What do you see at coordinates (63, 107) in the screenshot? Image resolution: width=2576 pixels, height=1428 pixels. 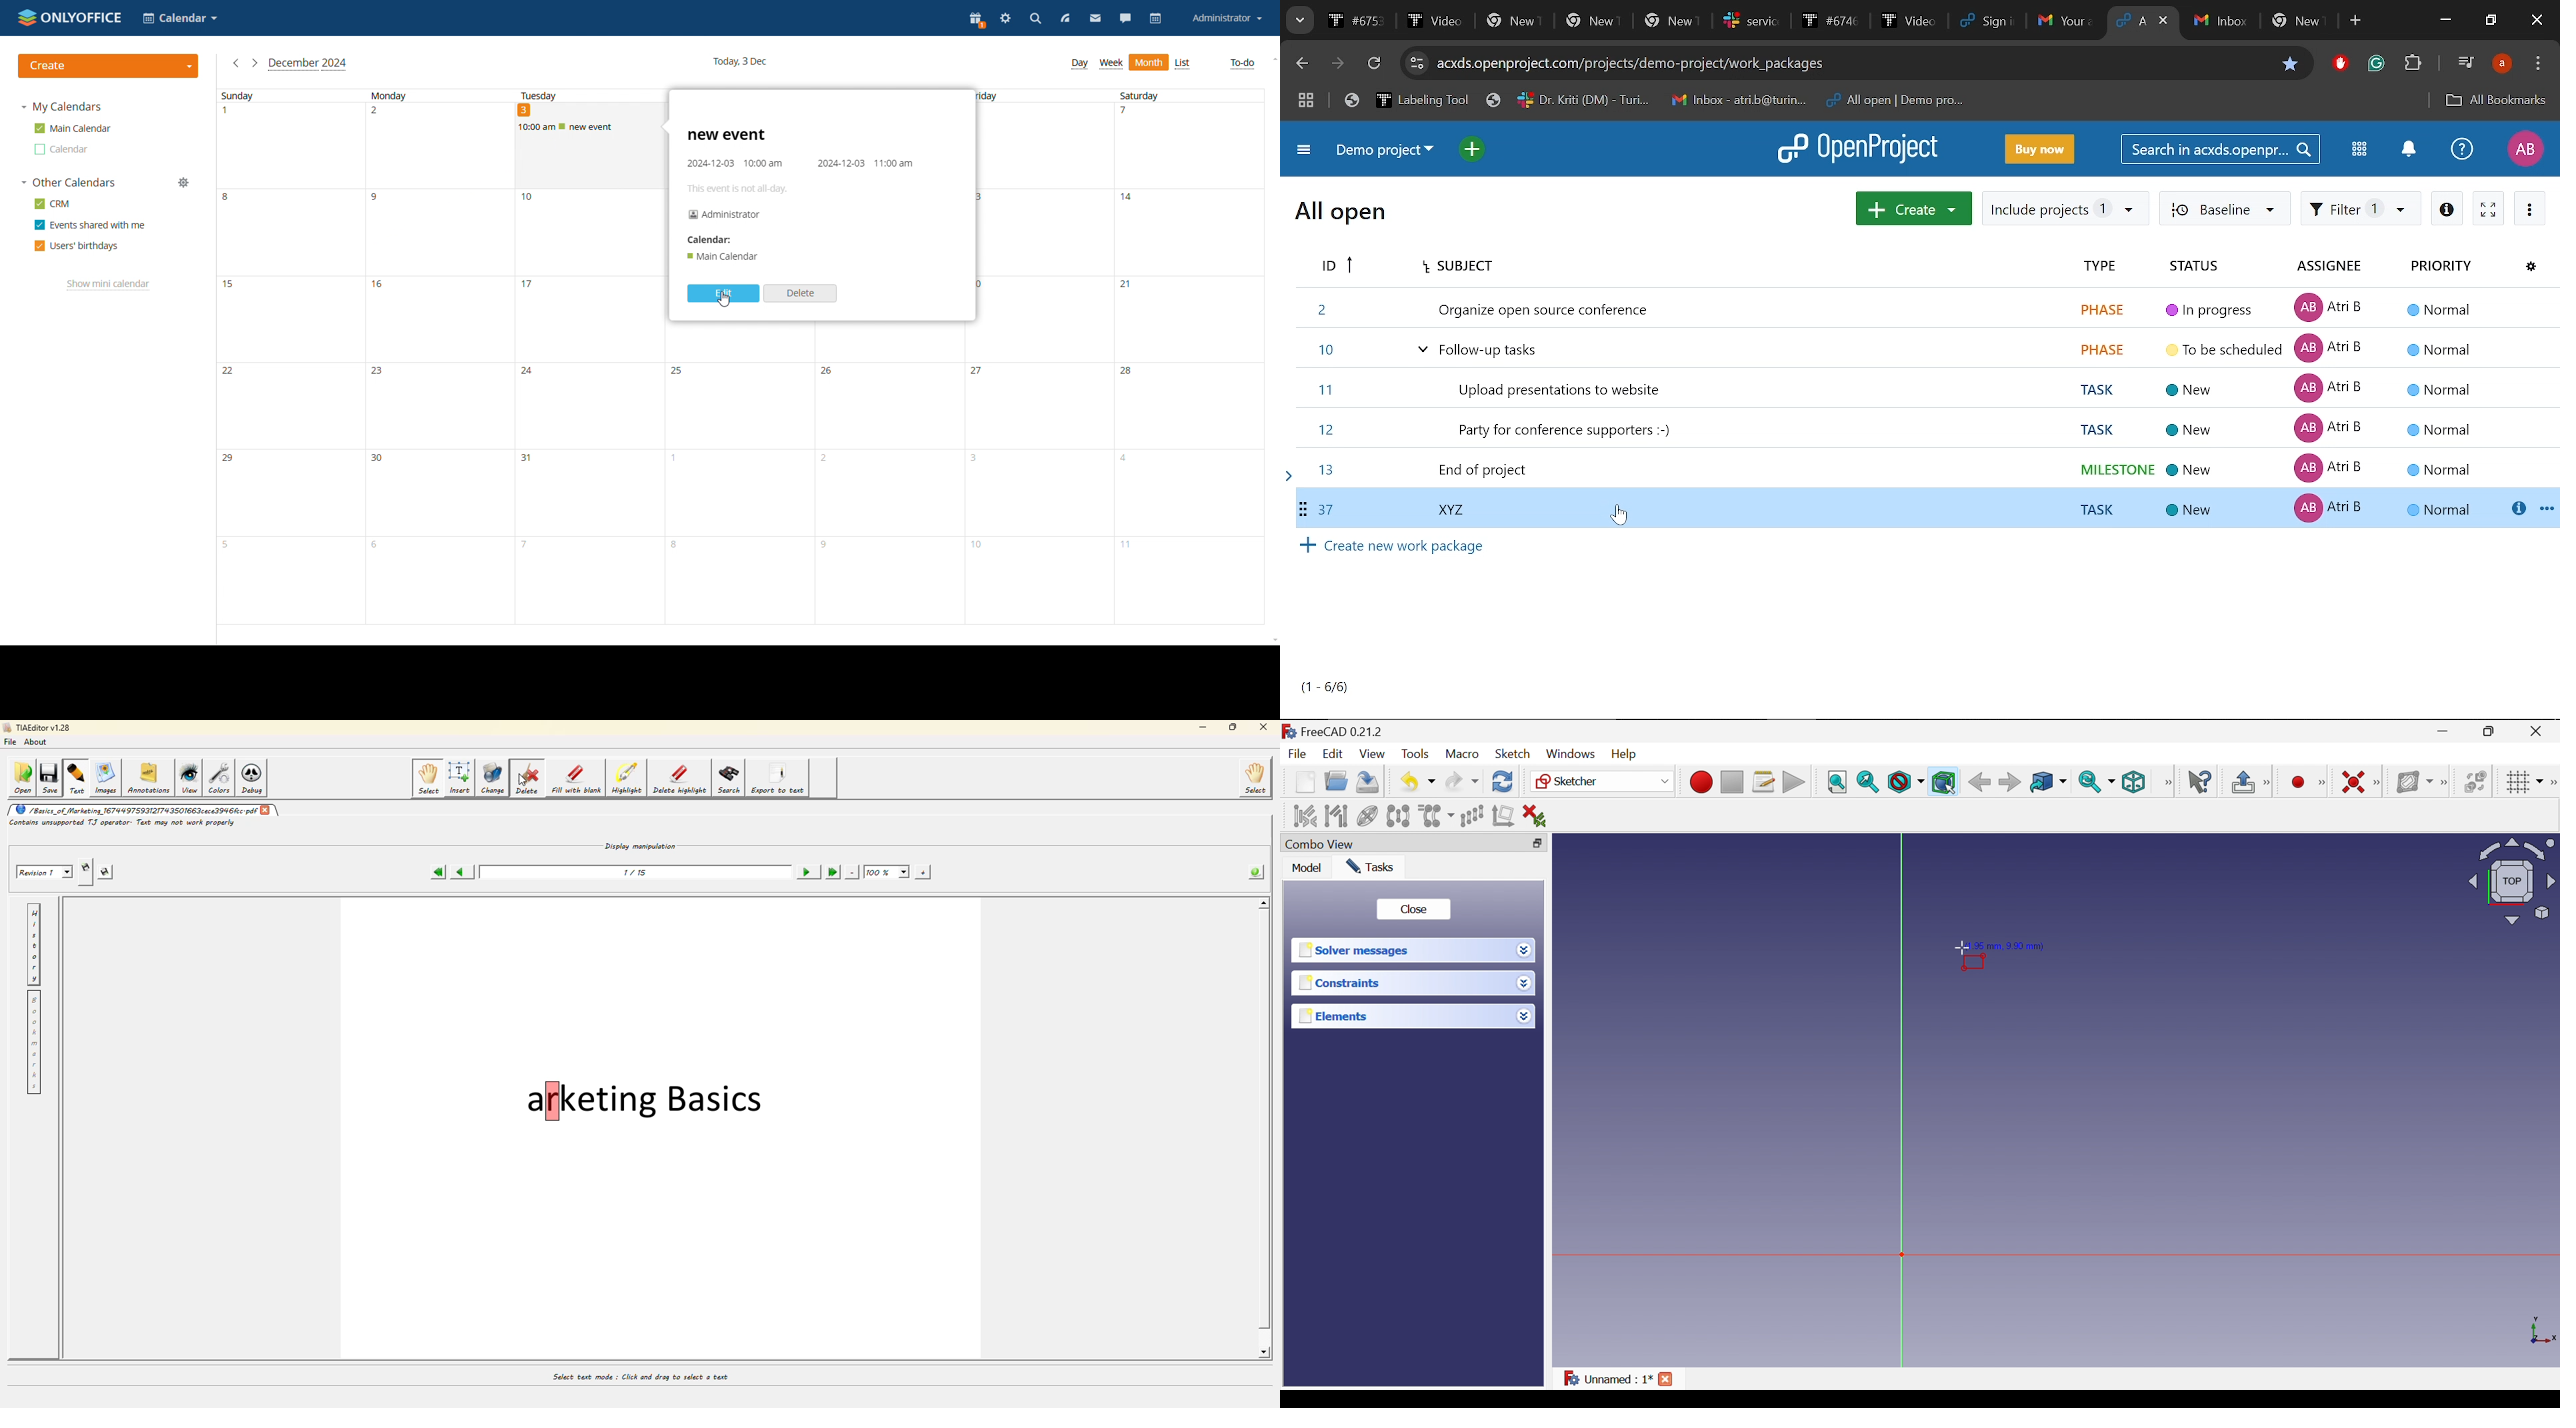 I see `my calendars` at bounding box center [63, 107].